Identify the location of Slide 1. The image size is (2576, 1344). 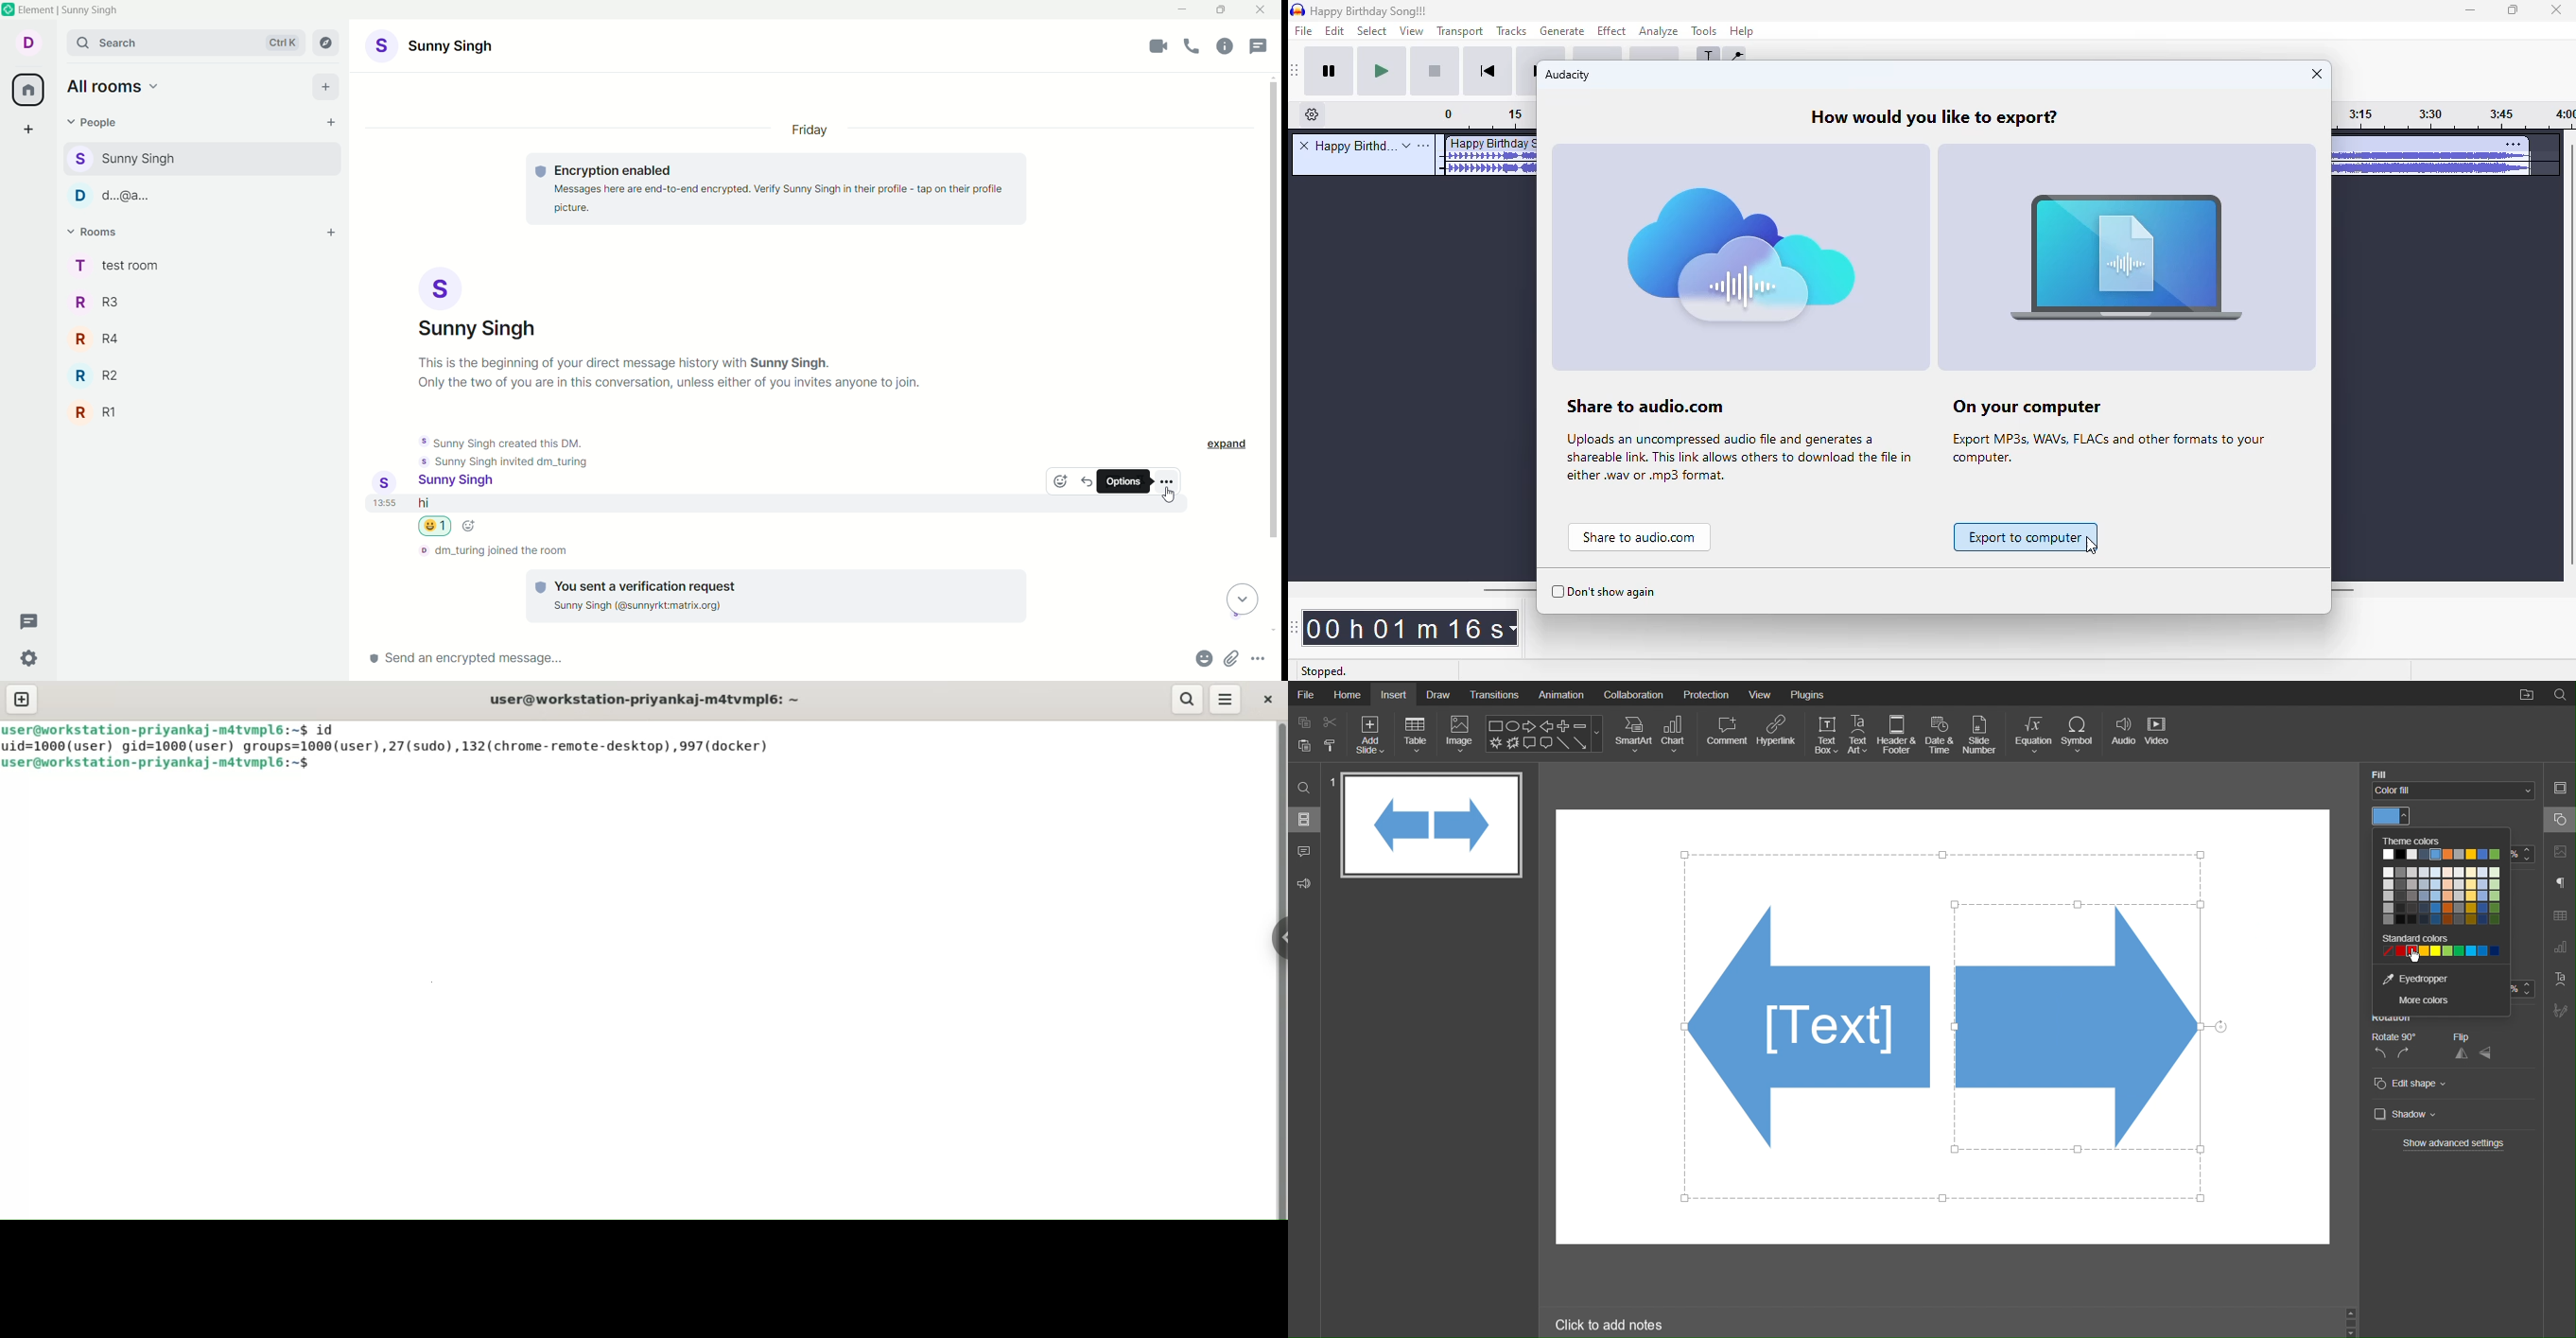
(1432, 826).